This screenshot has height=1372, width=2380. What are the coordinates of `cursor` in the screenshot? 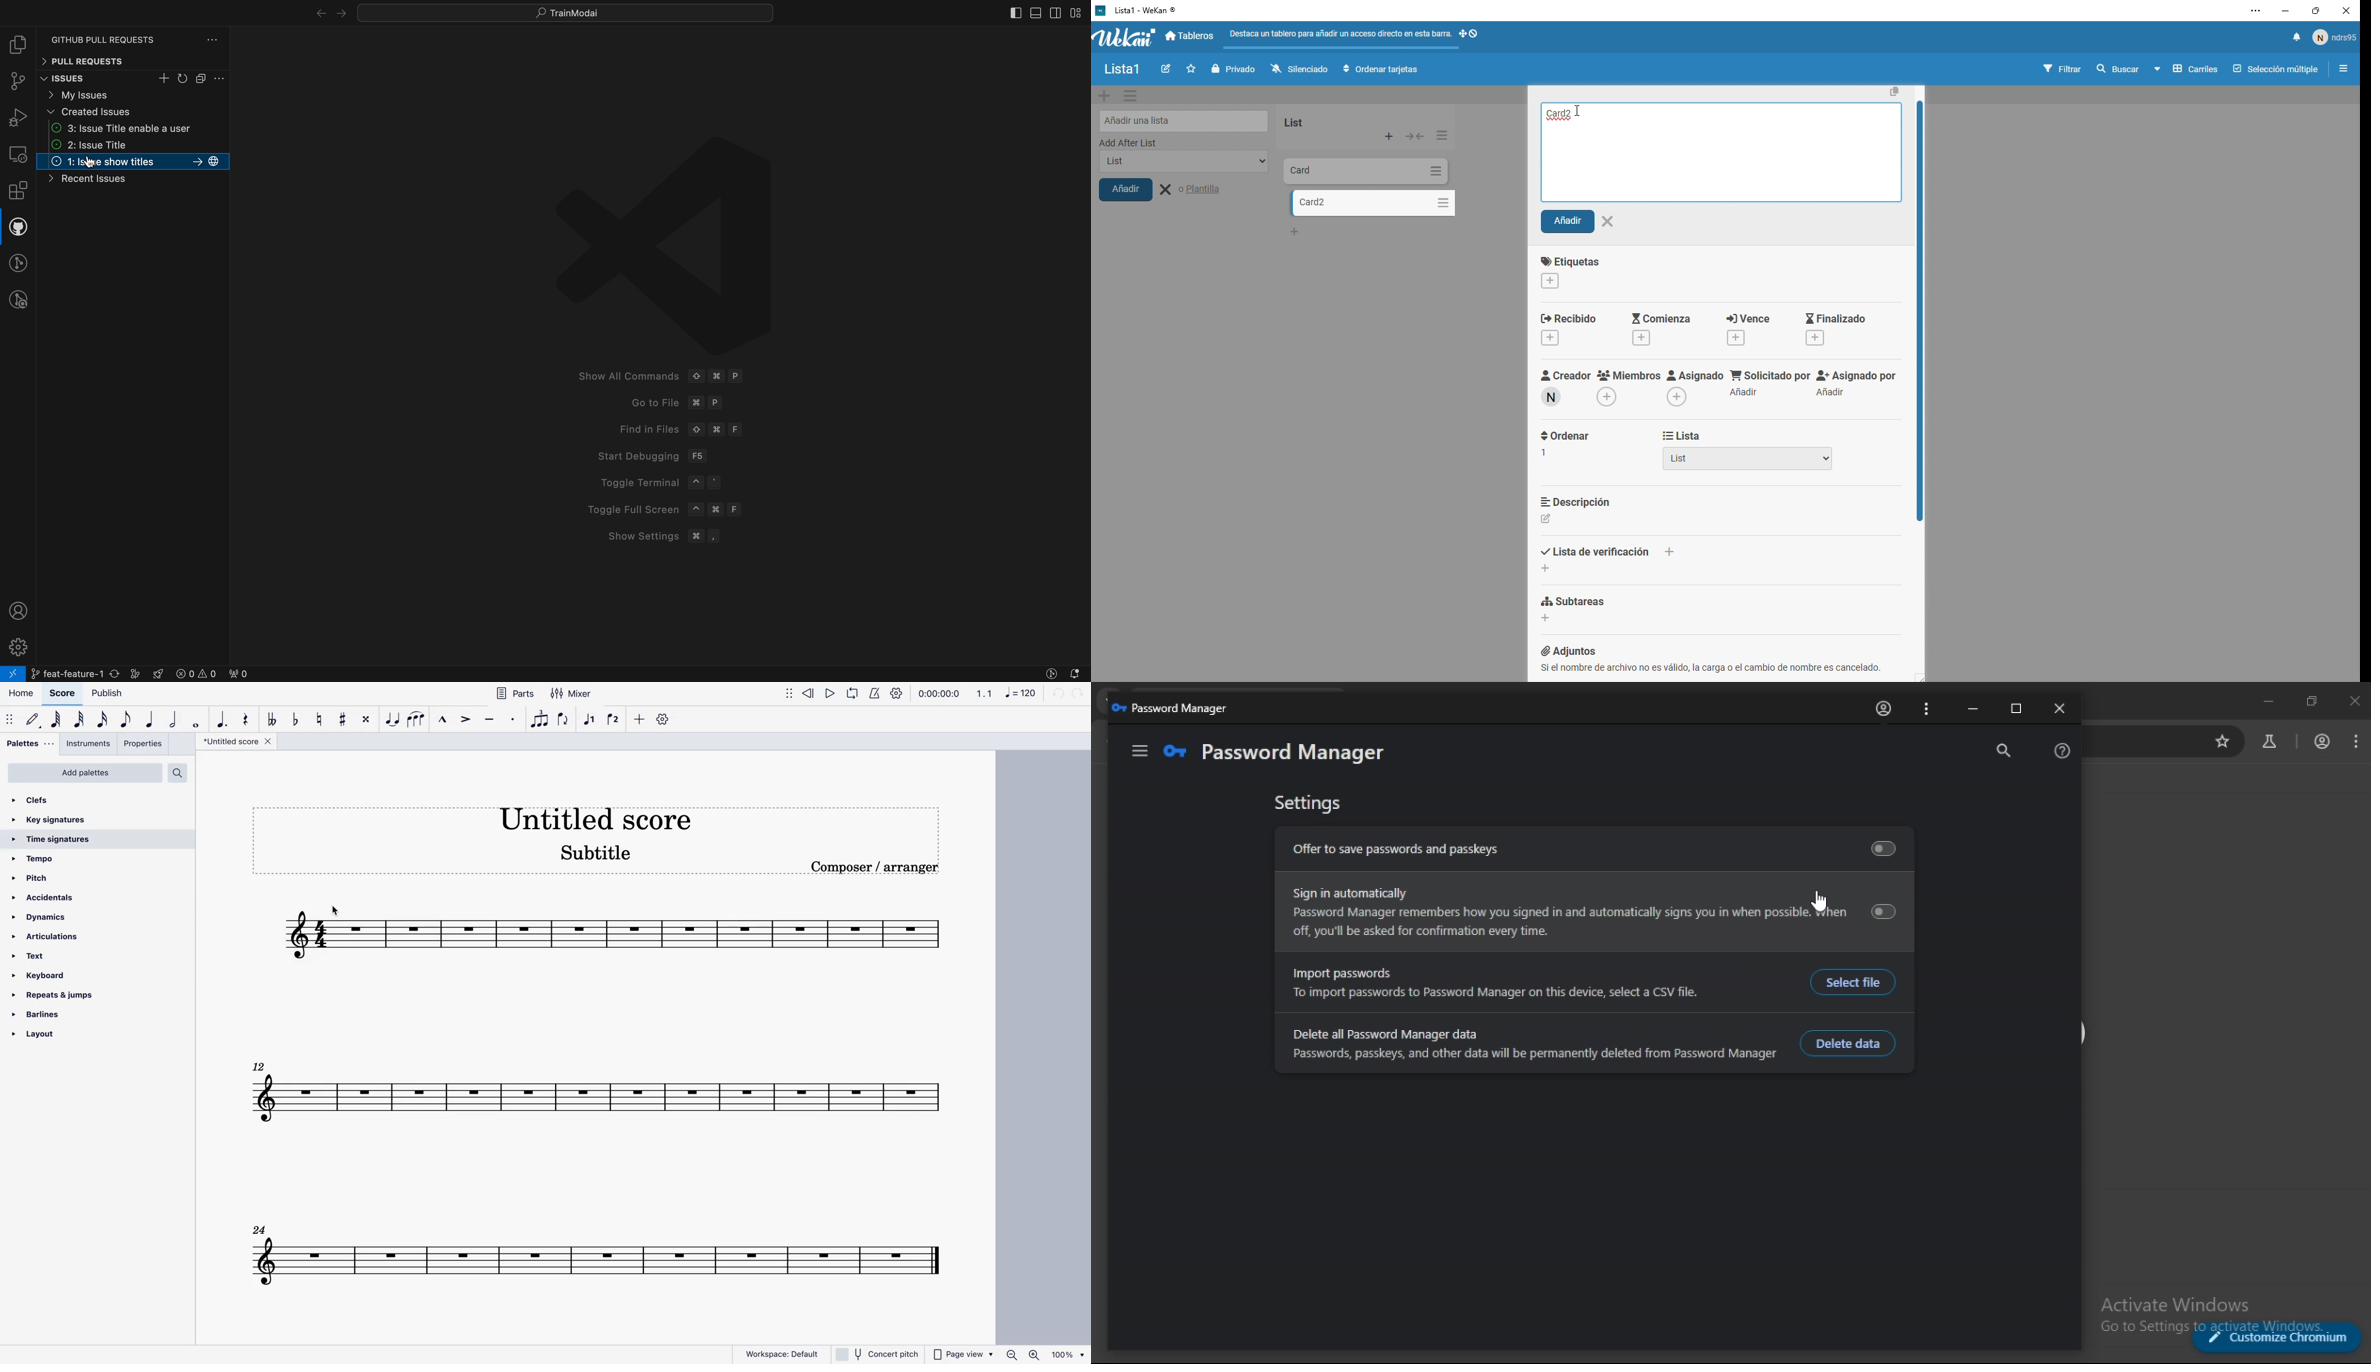 It's located at (89, 165).